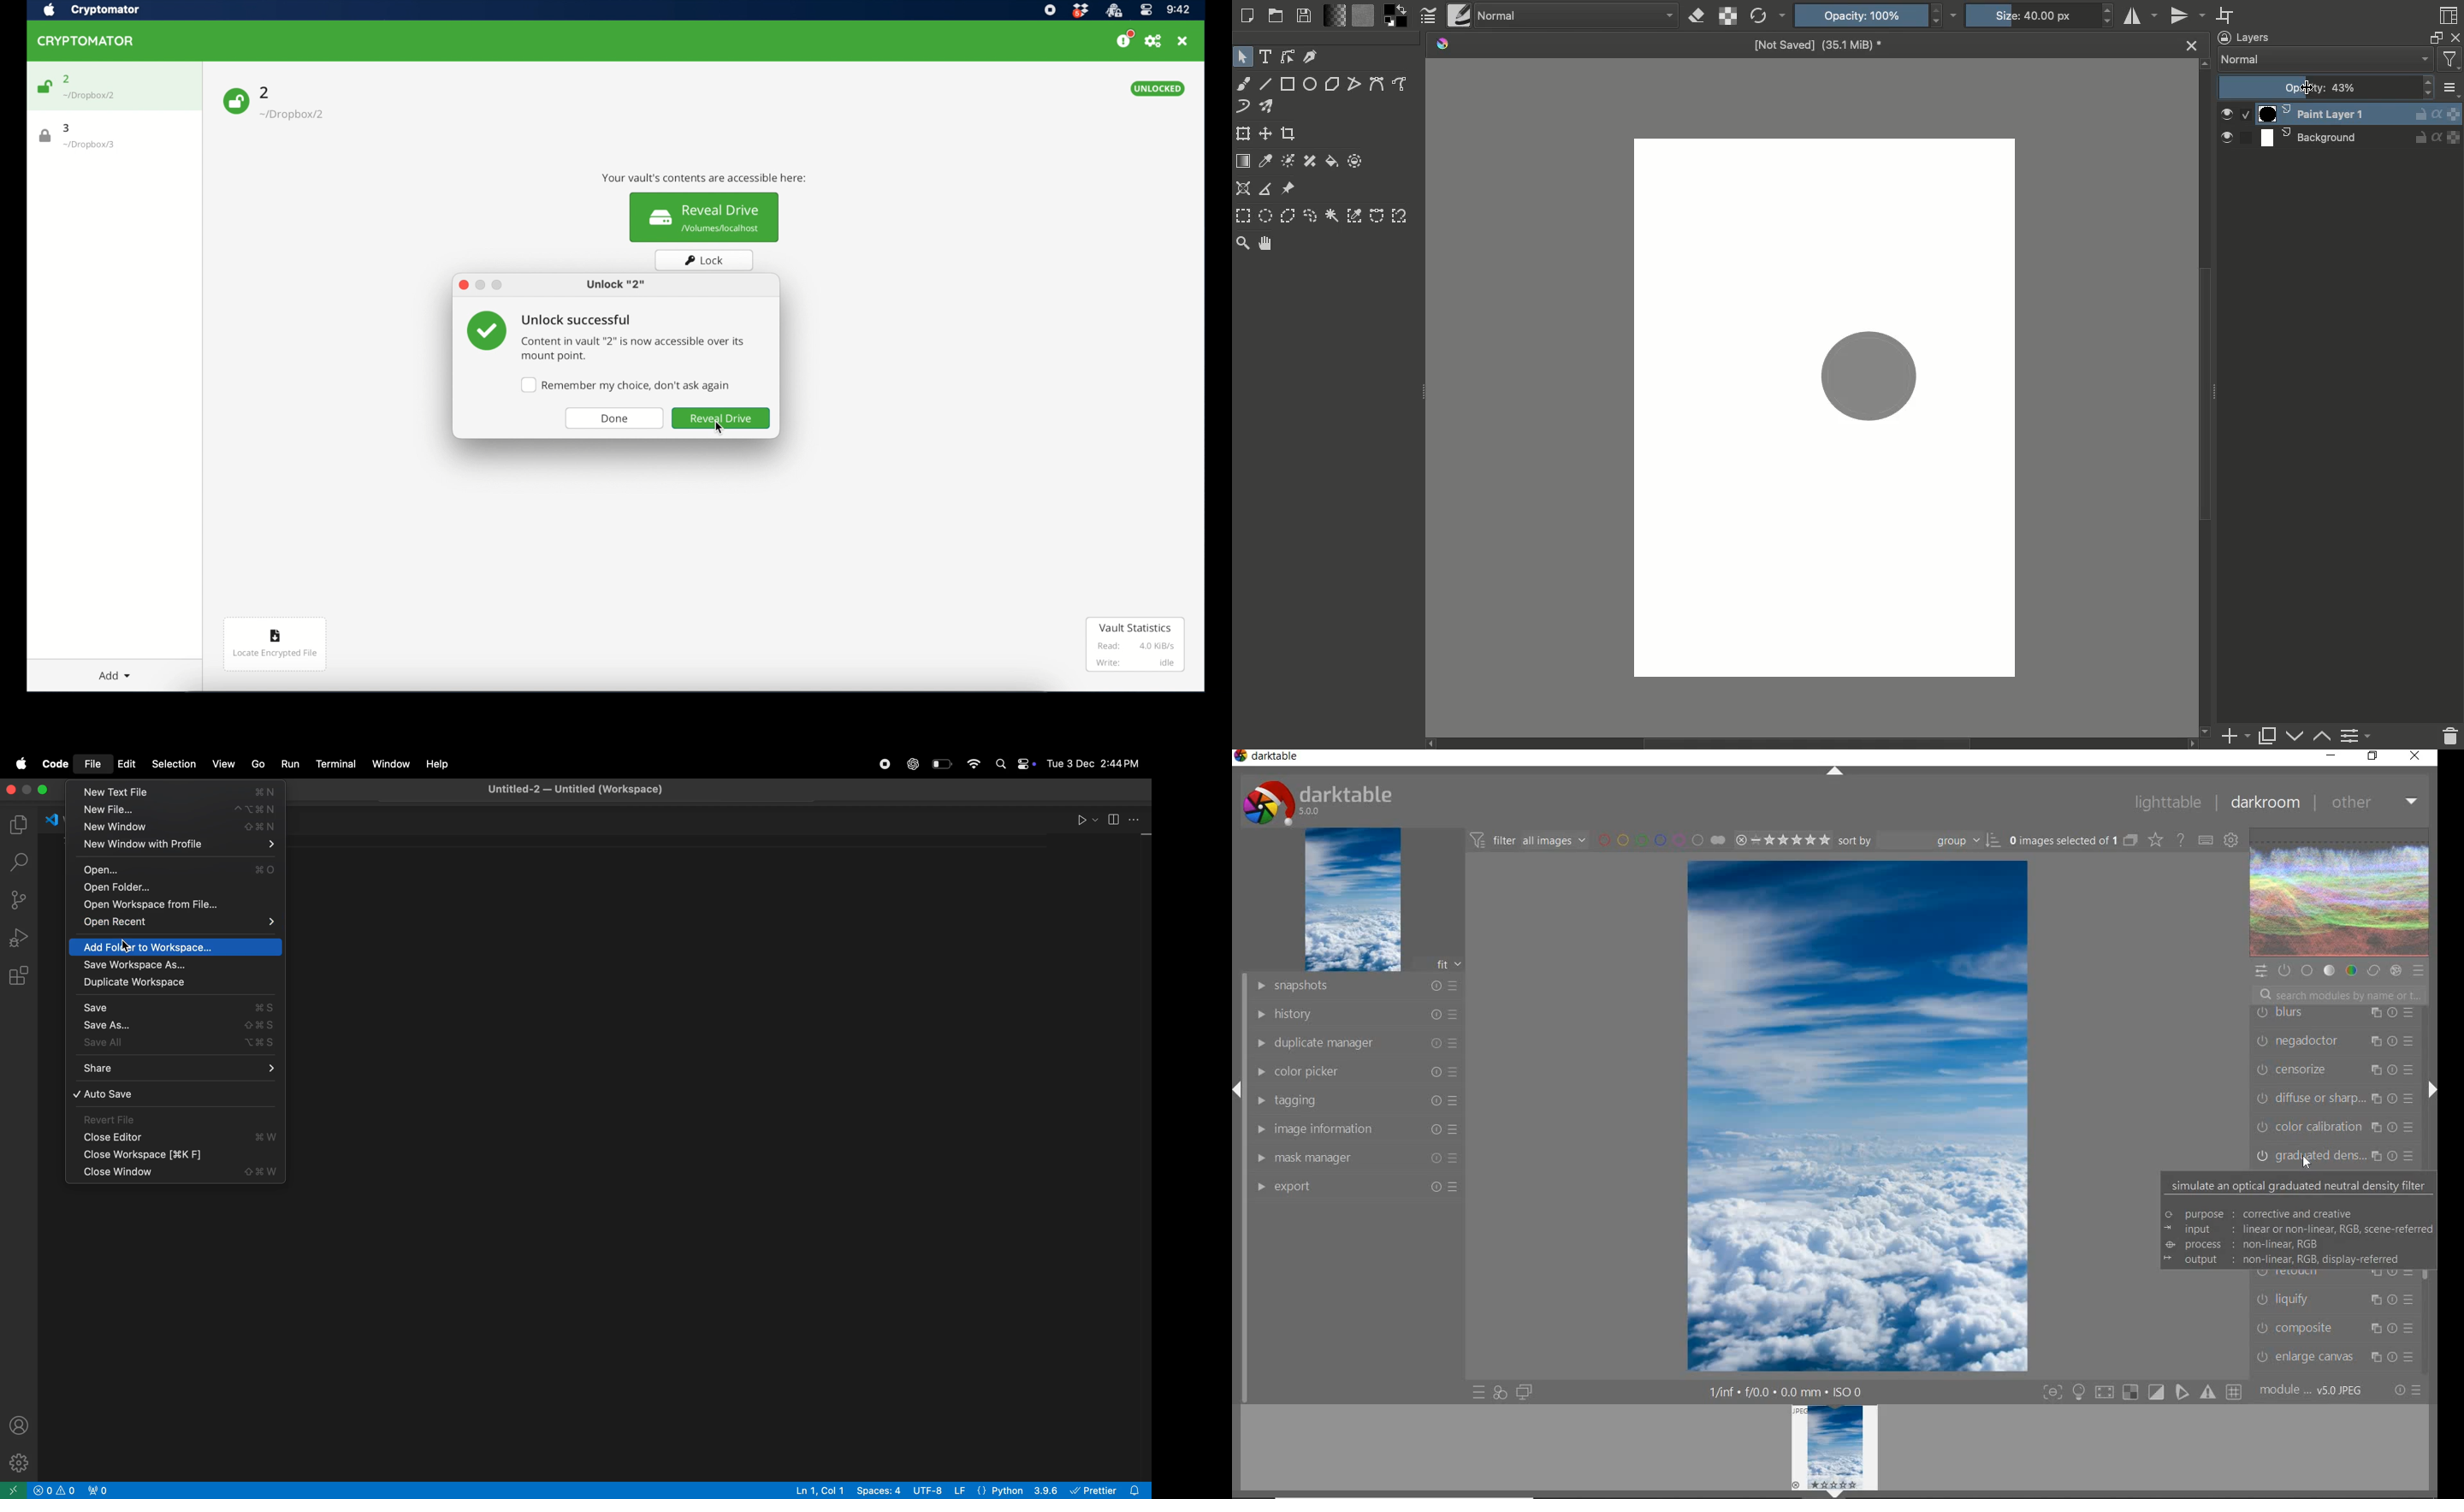 The image size is (2464, 1512). I want to click on auto save, so click(177, 1094).